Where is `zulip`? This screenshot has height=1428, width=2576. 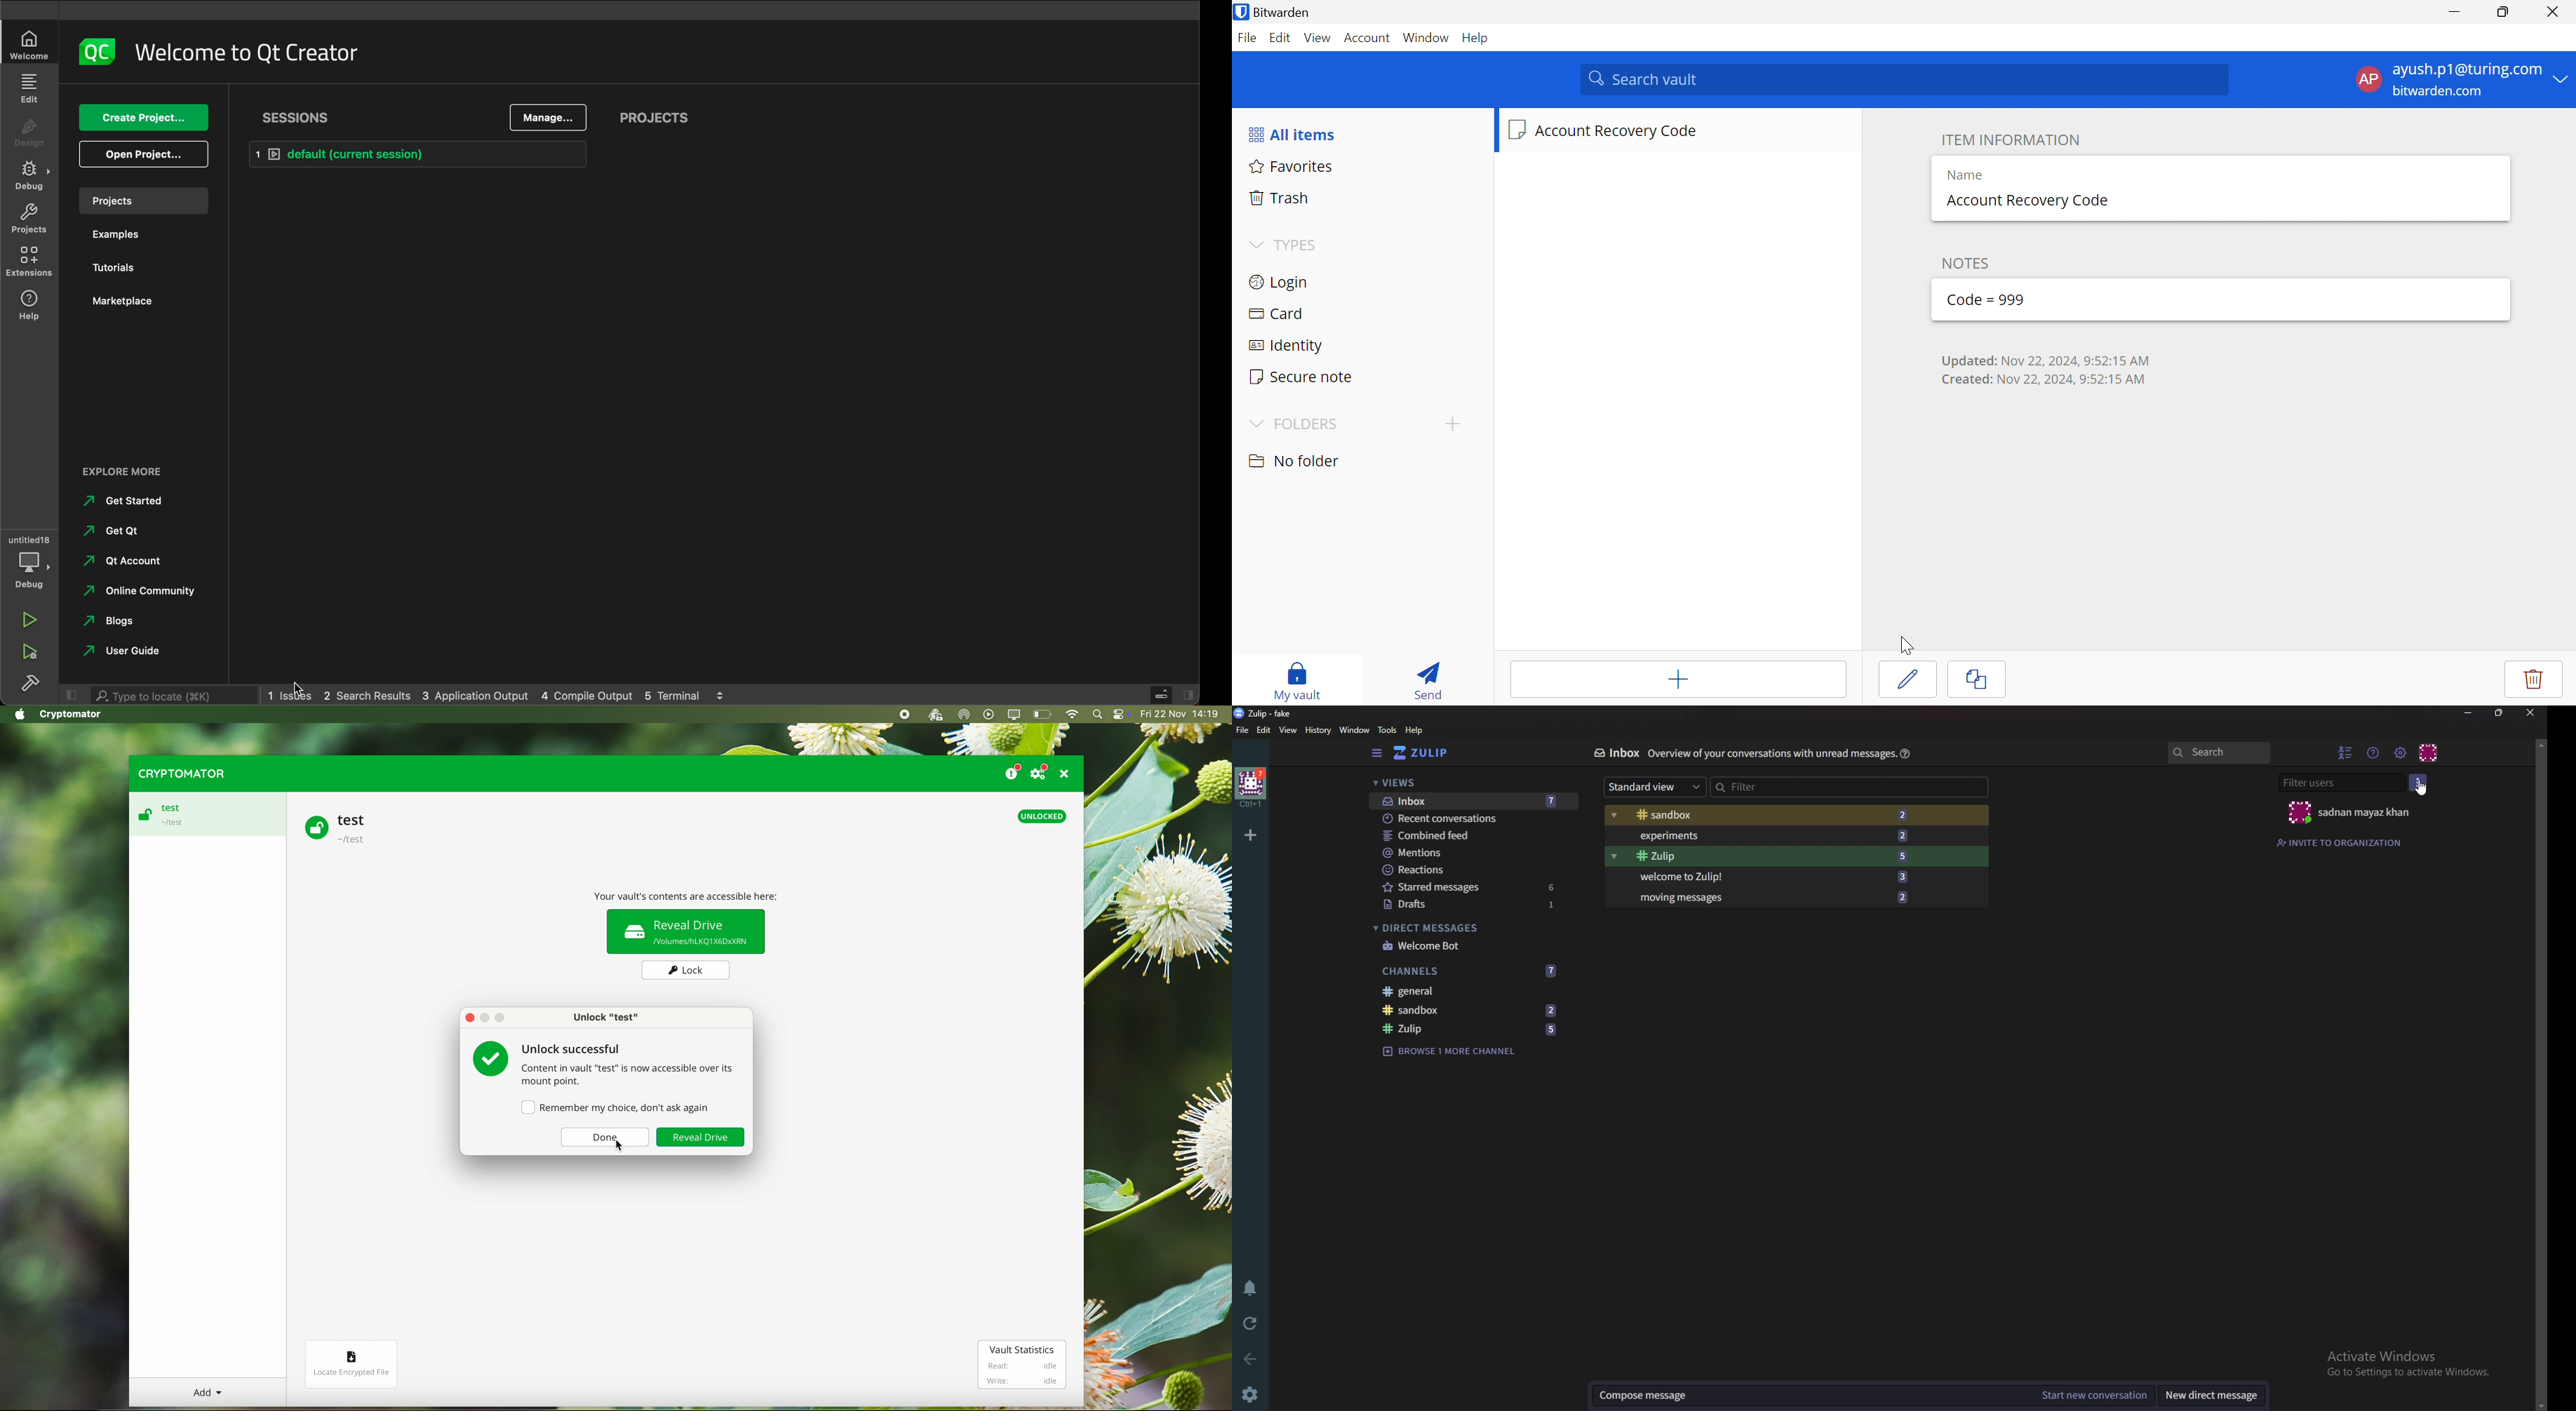 zulip is located at coordinates (1266, 714).